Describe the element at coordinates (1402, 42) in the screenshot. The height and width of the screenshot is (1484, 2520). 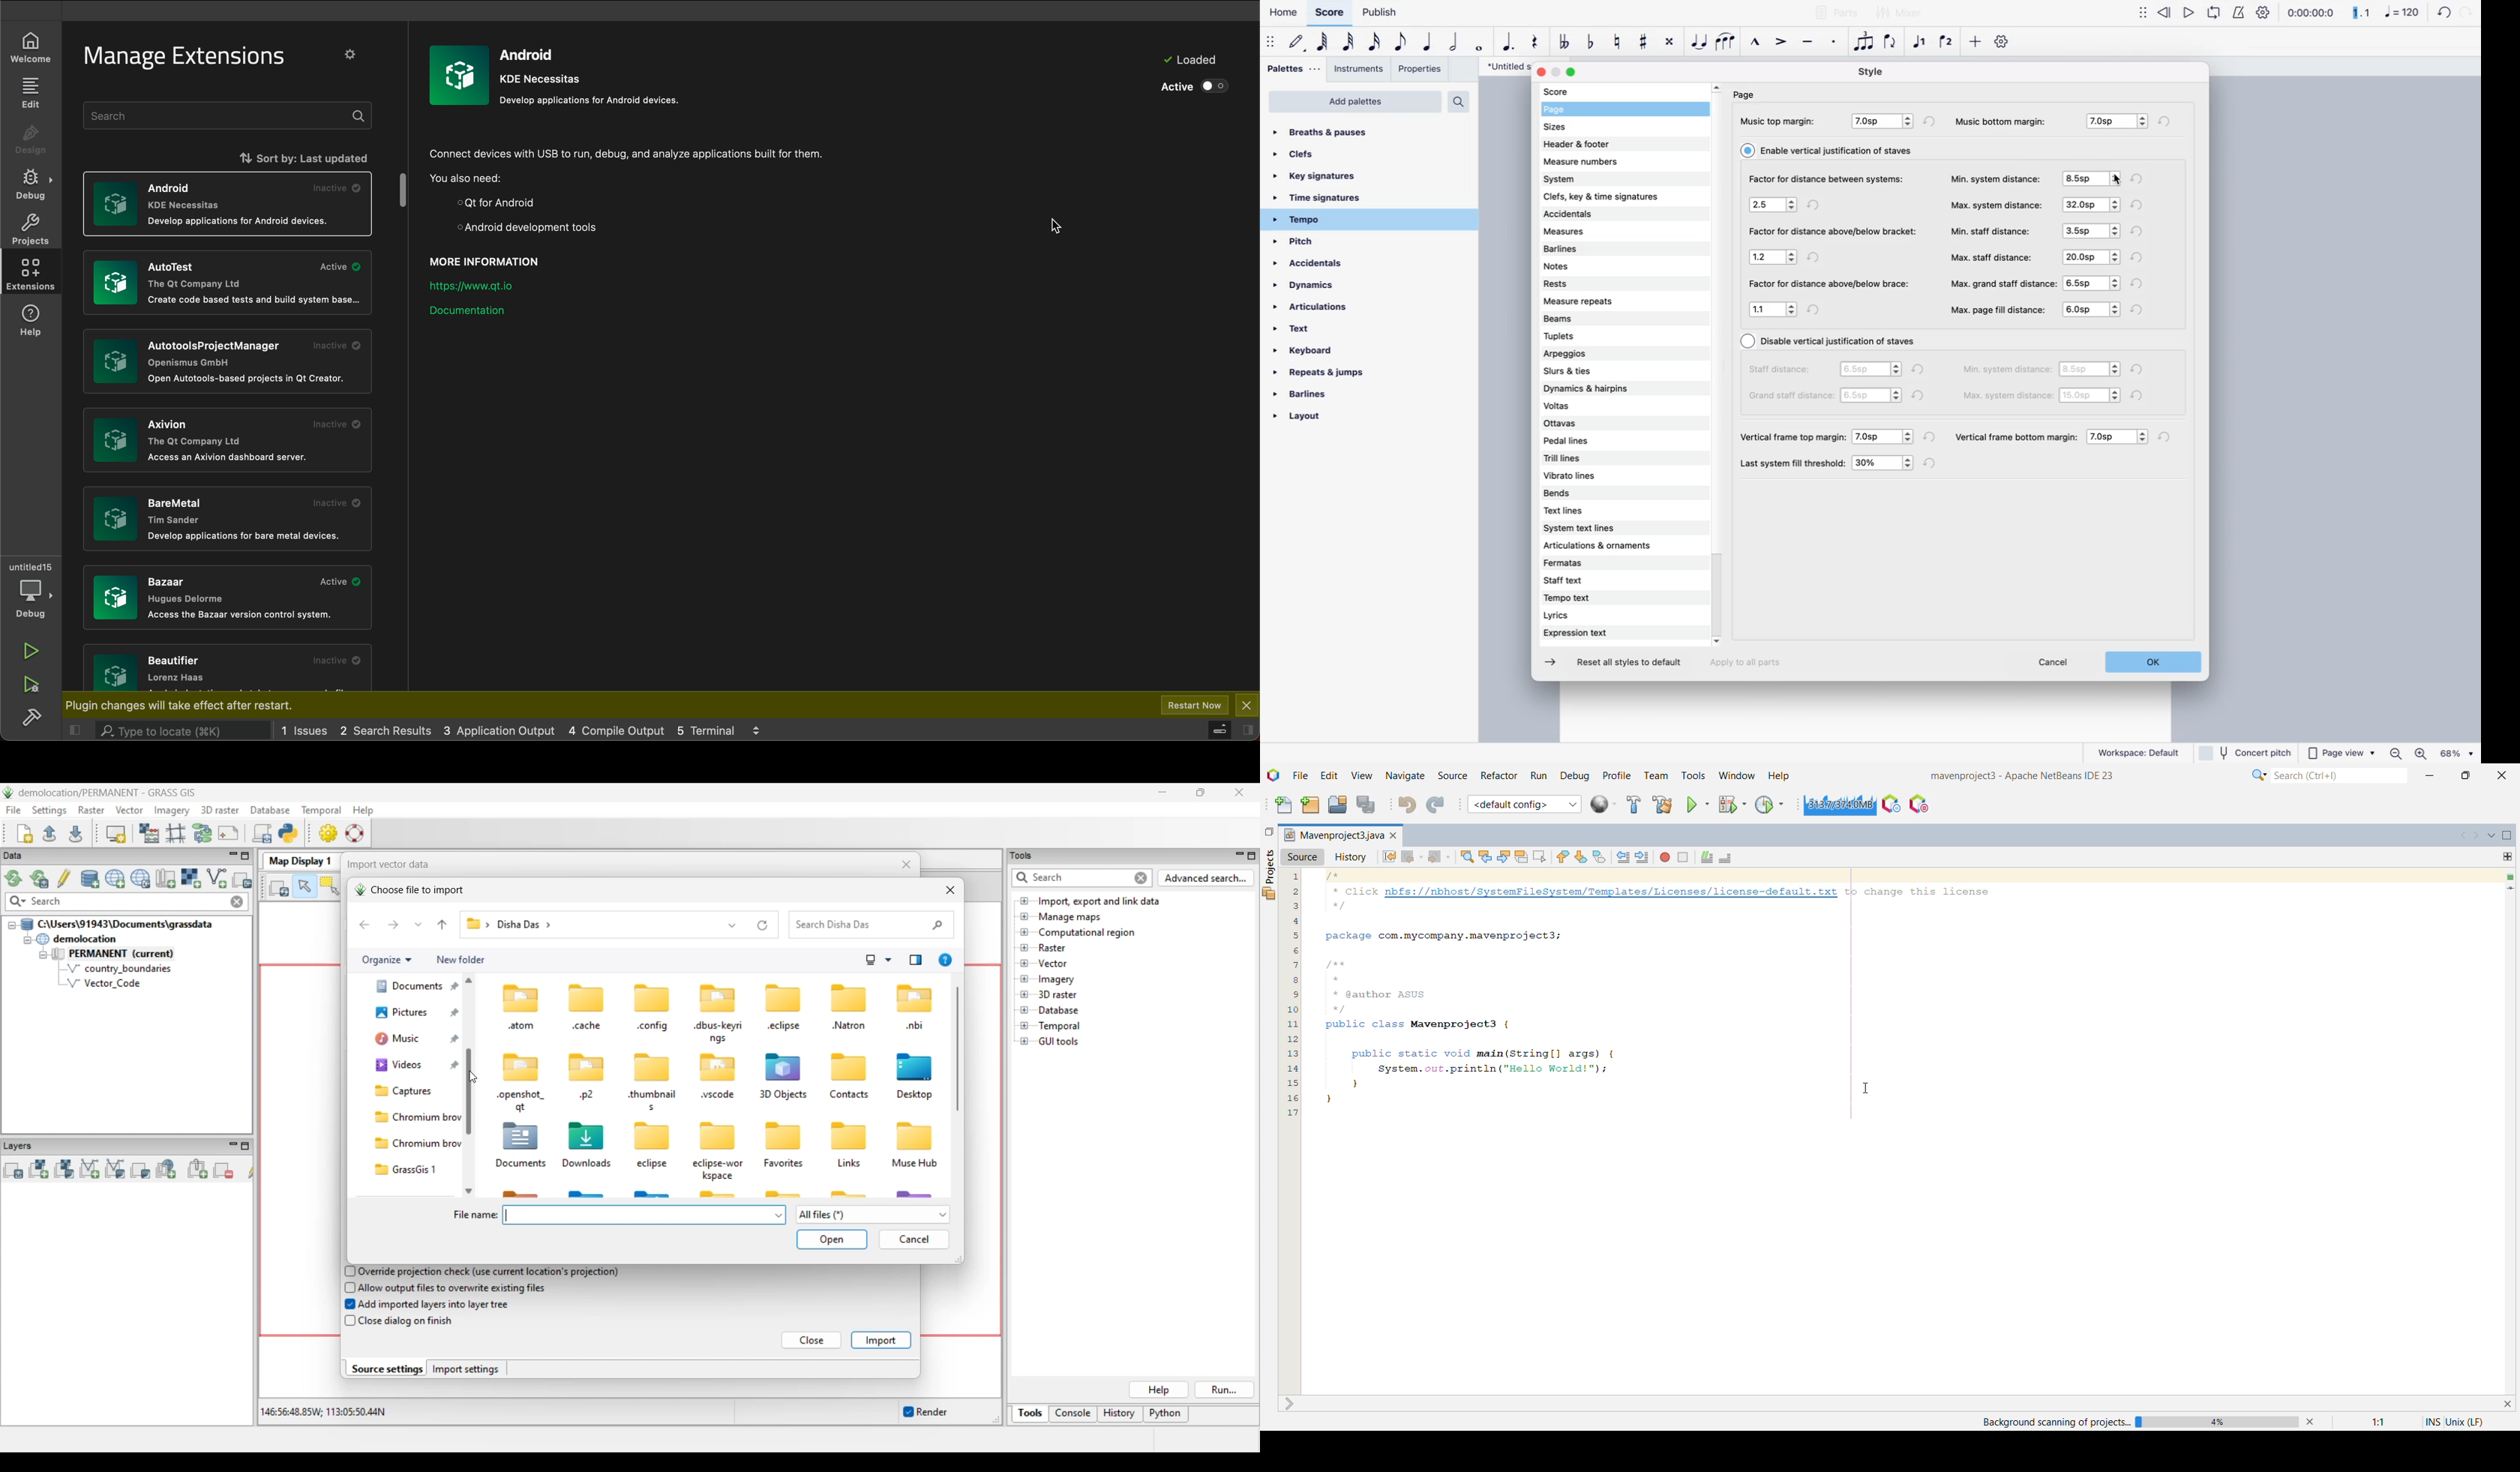
I see `eighth note` at that location.